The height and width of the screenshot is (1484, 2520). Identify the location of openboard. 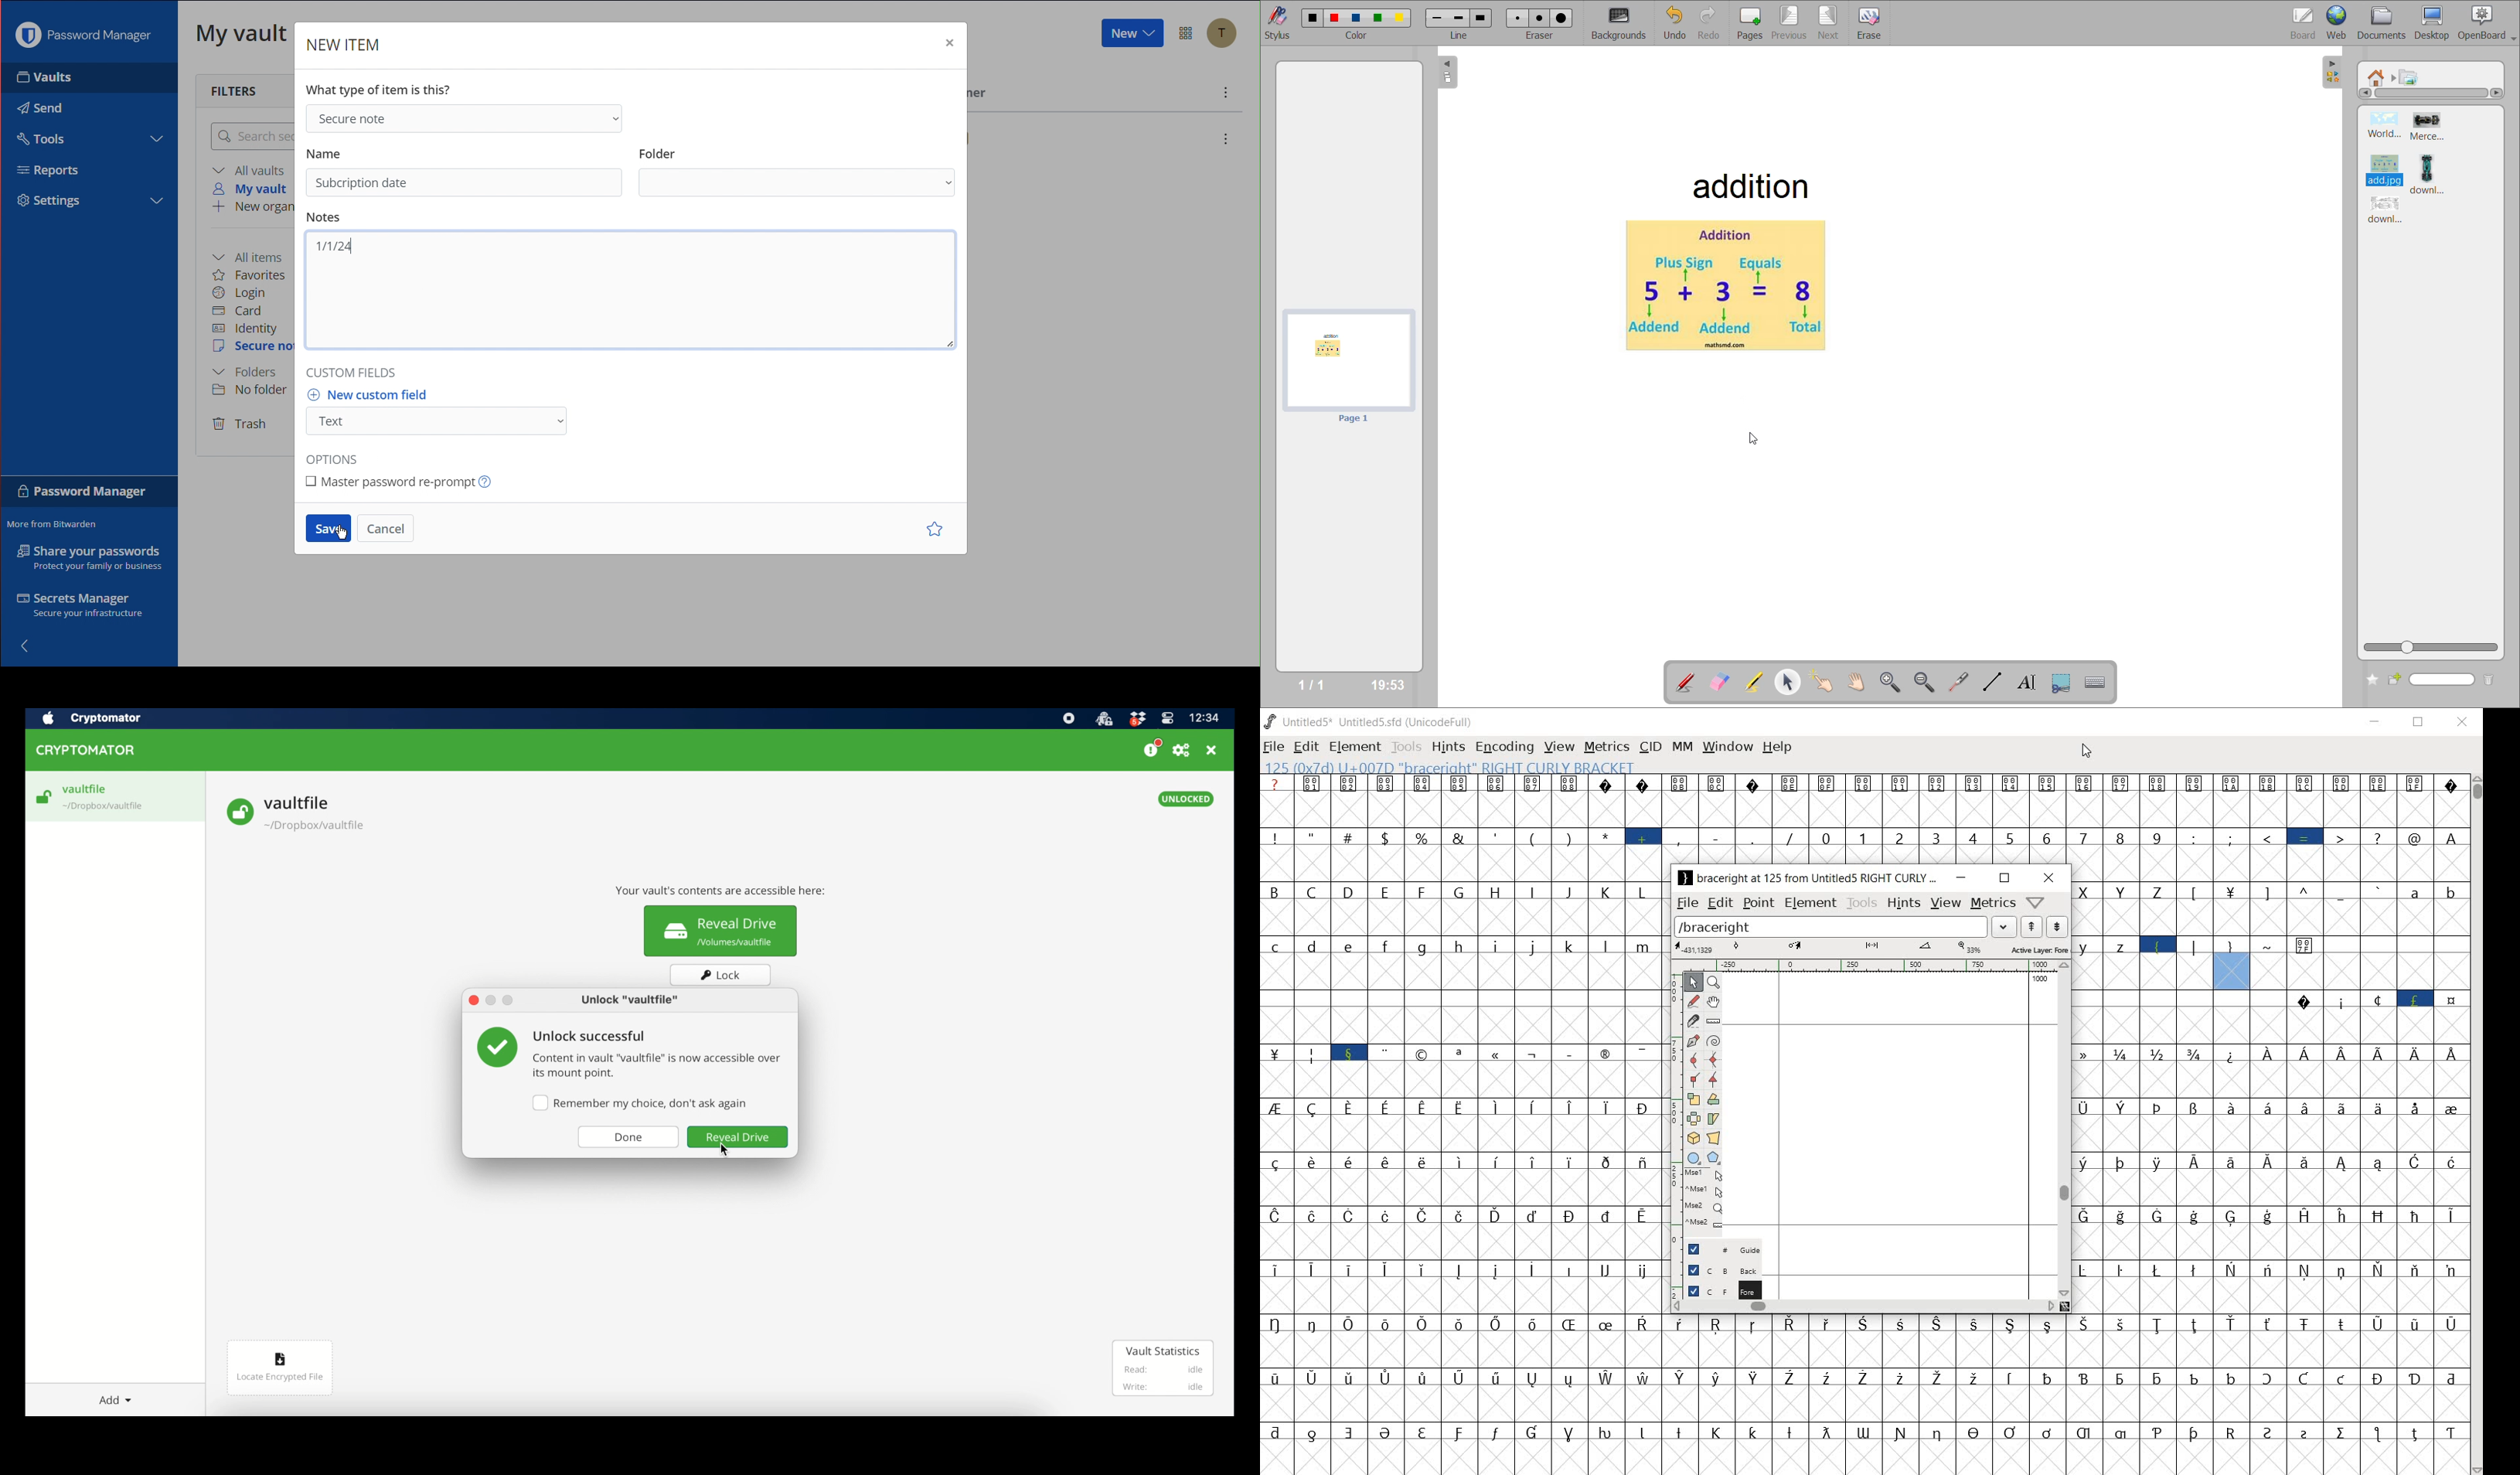
(2488, 23).